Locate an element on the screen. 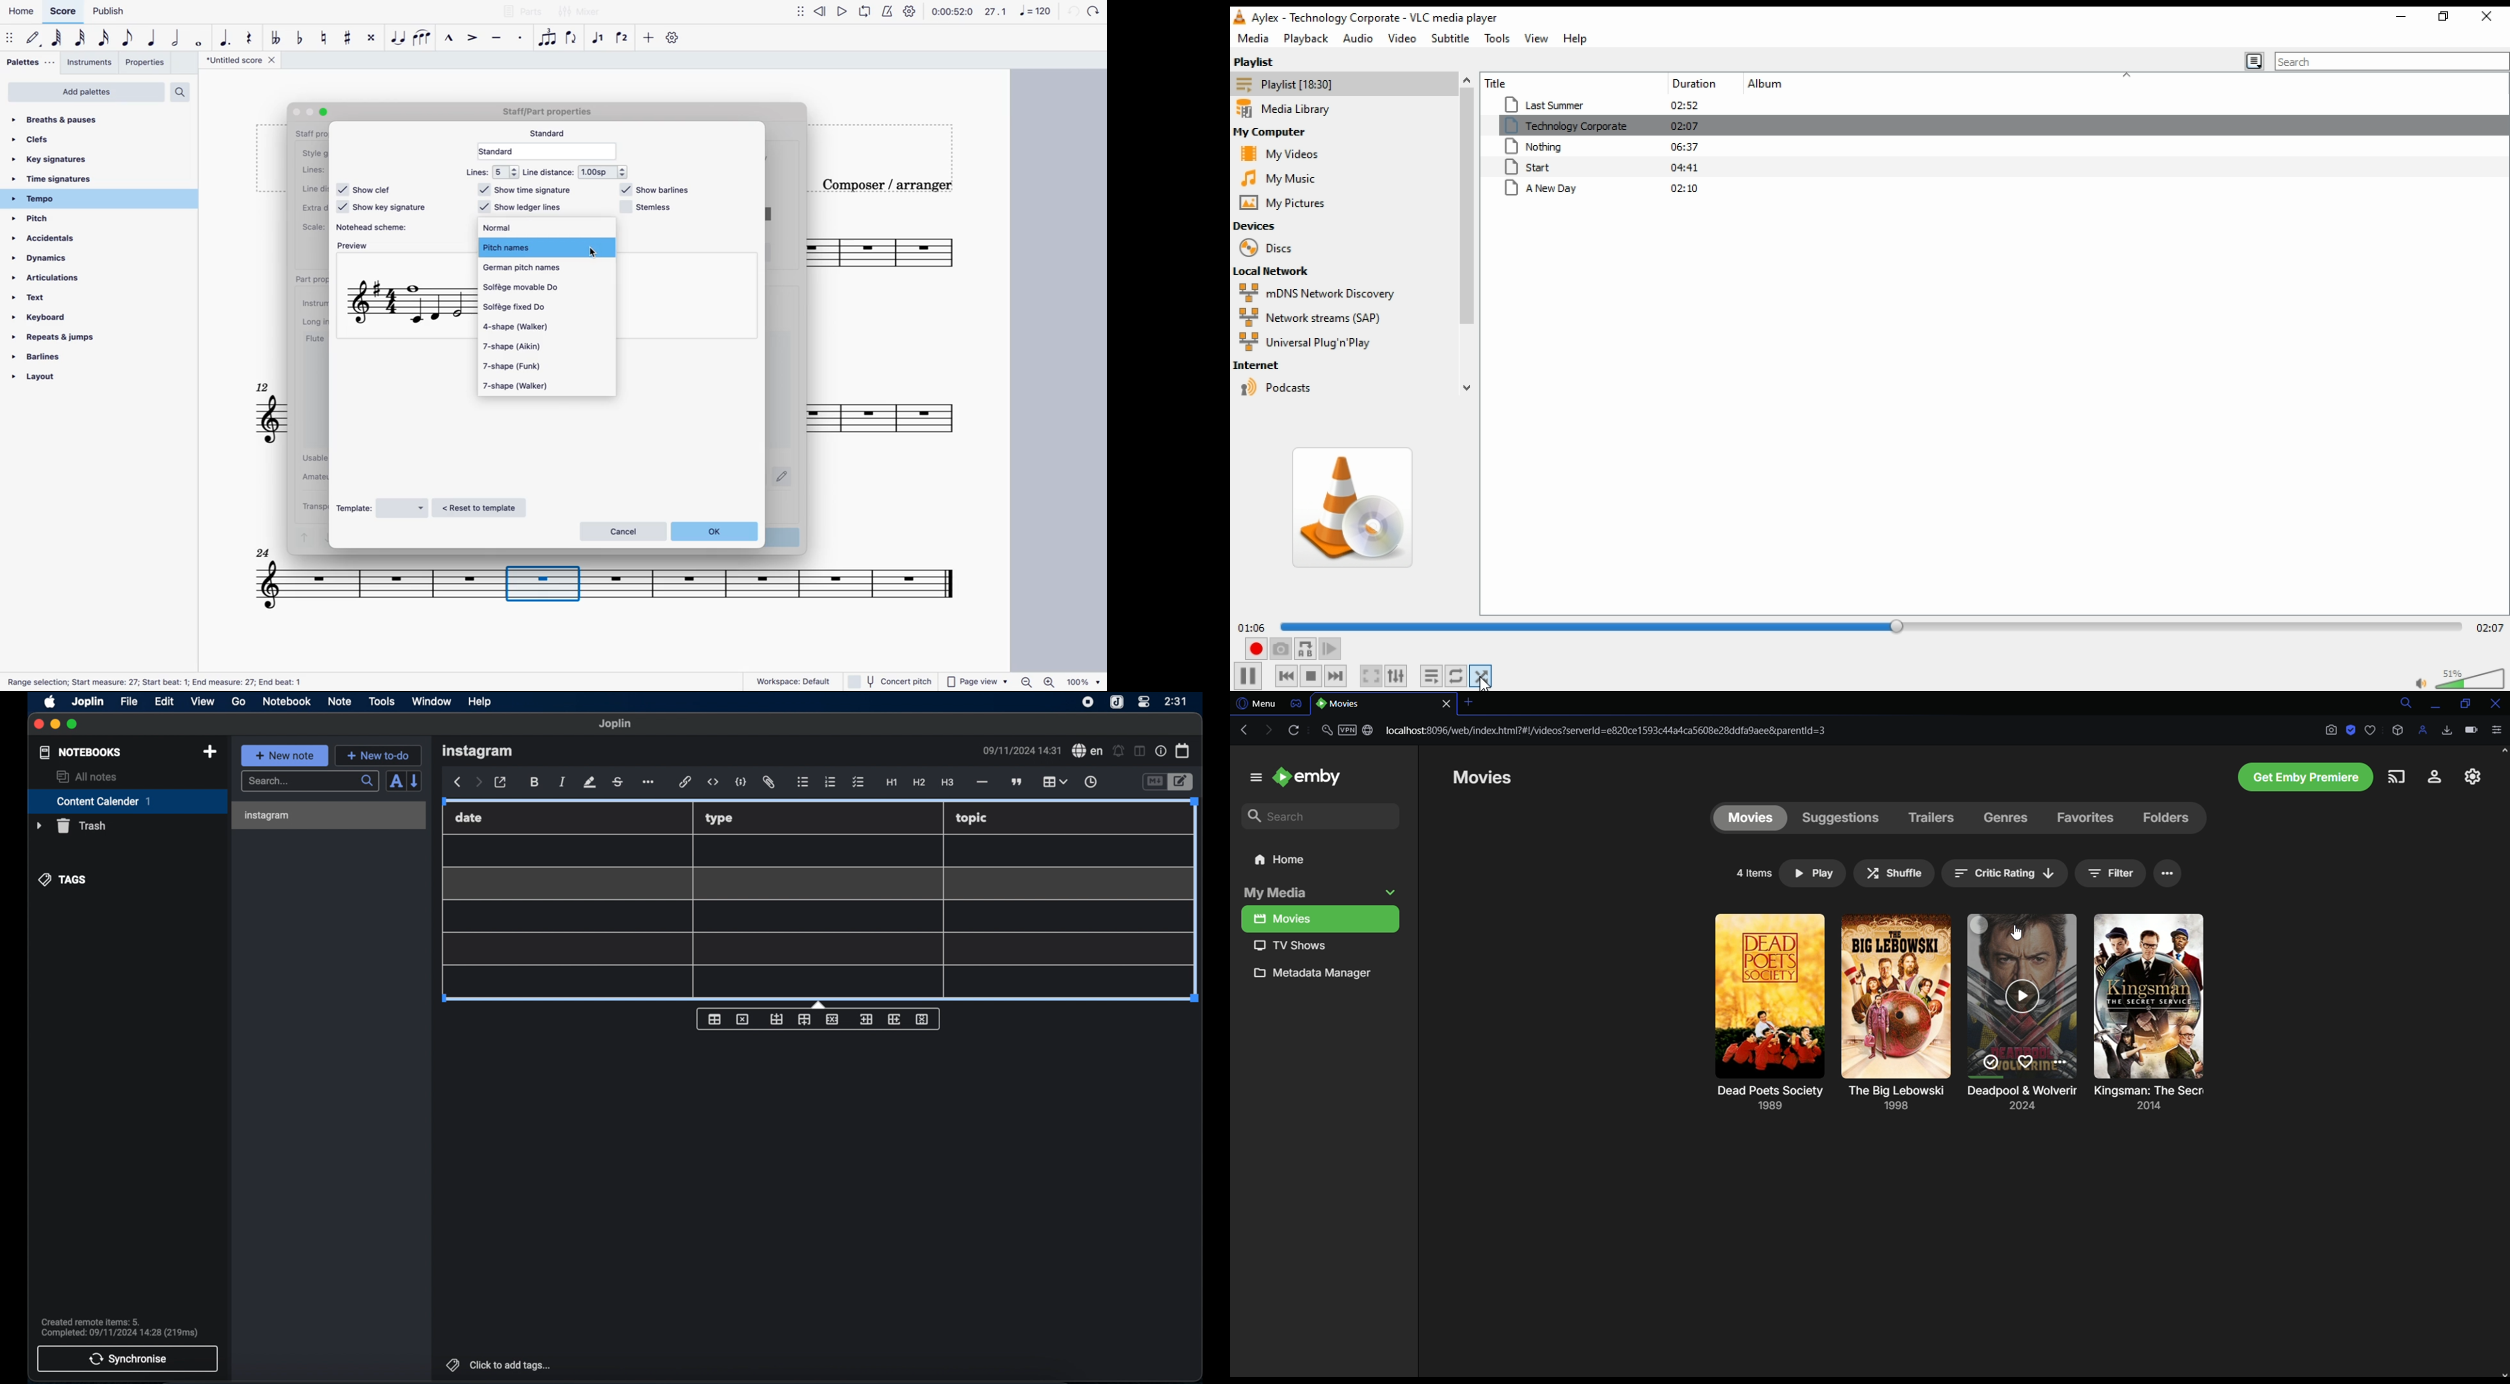  augmentative dot is located at coordinates (227, 38).